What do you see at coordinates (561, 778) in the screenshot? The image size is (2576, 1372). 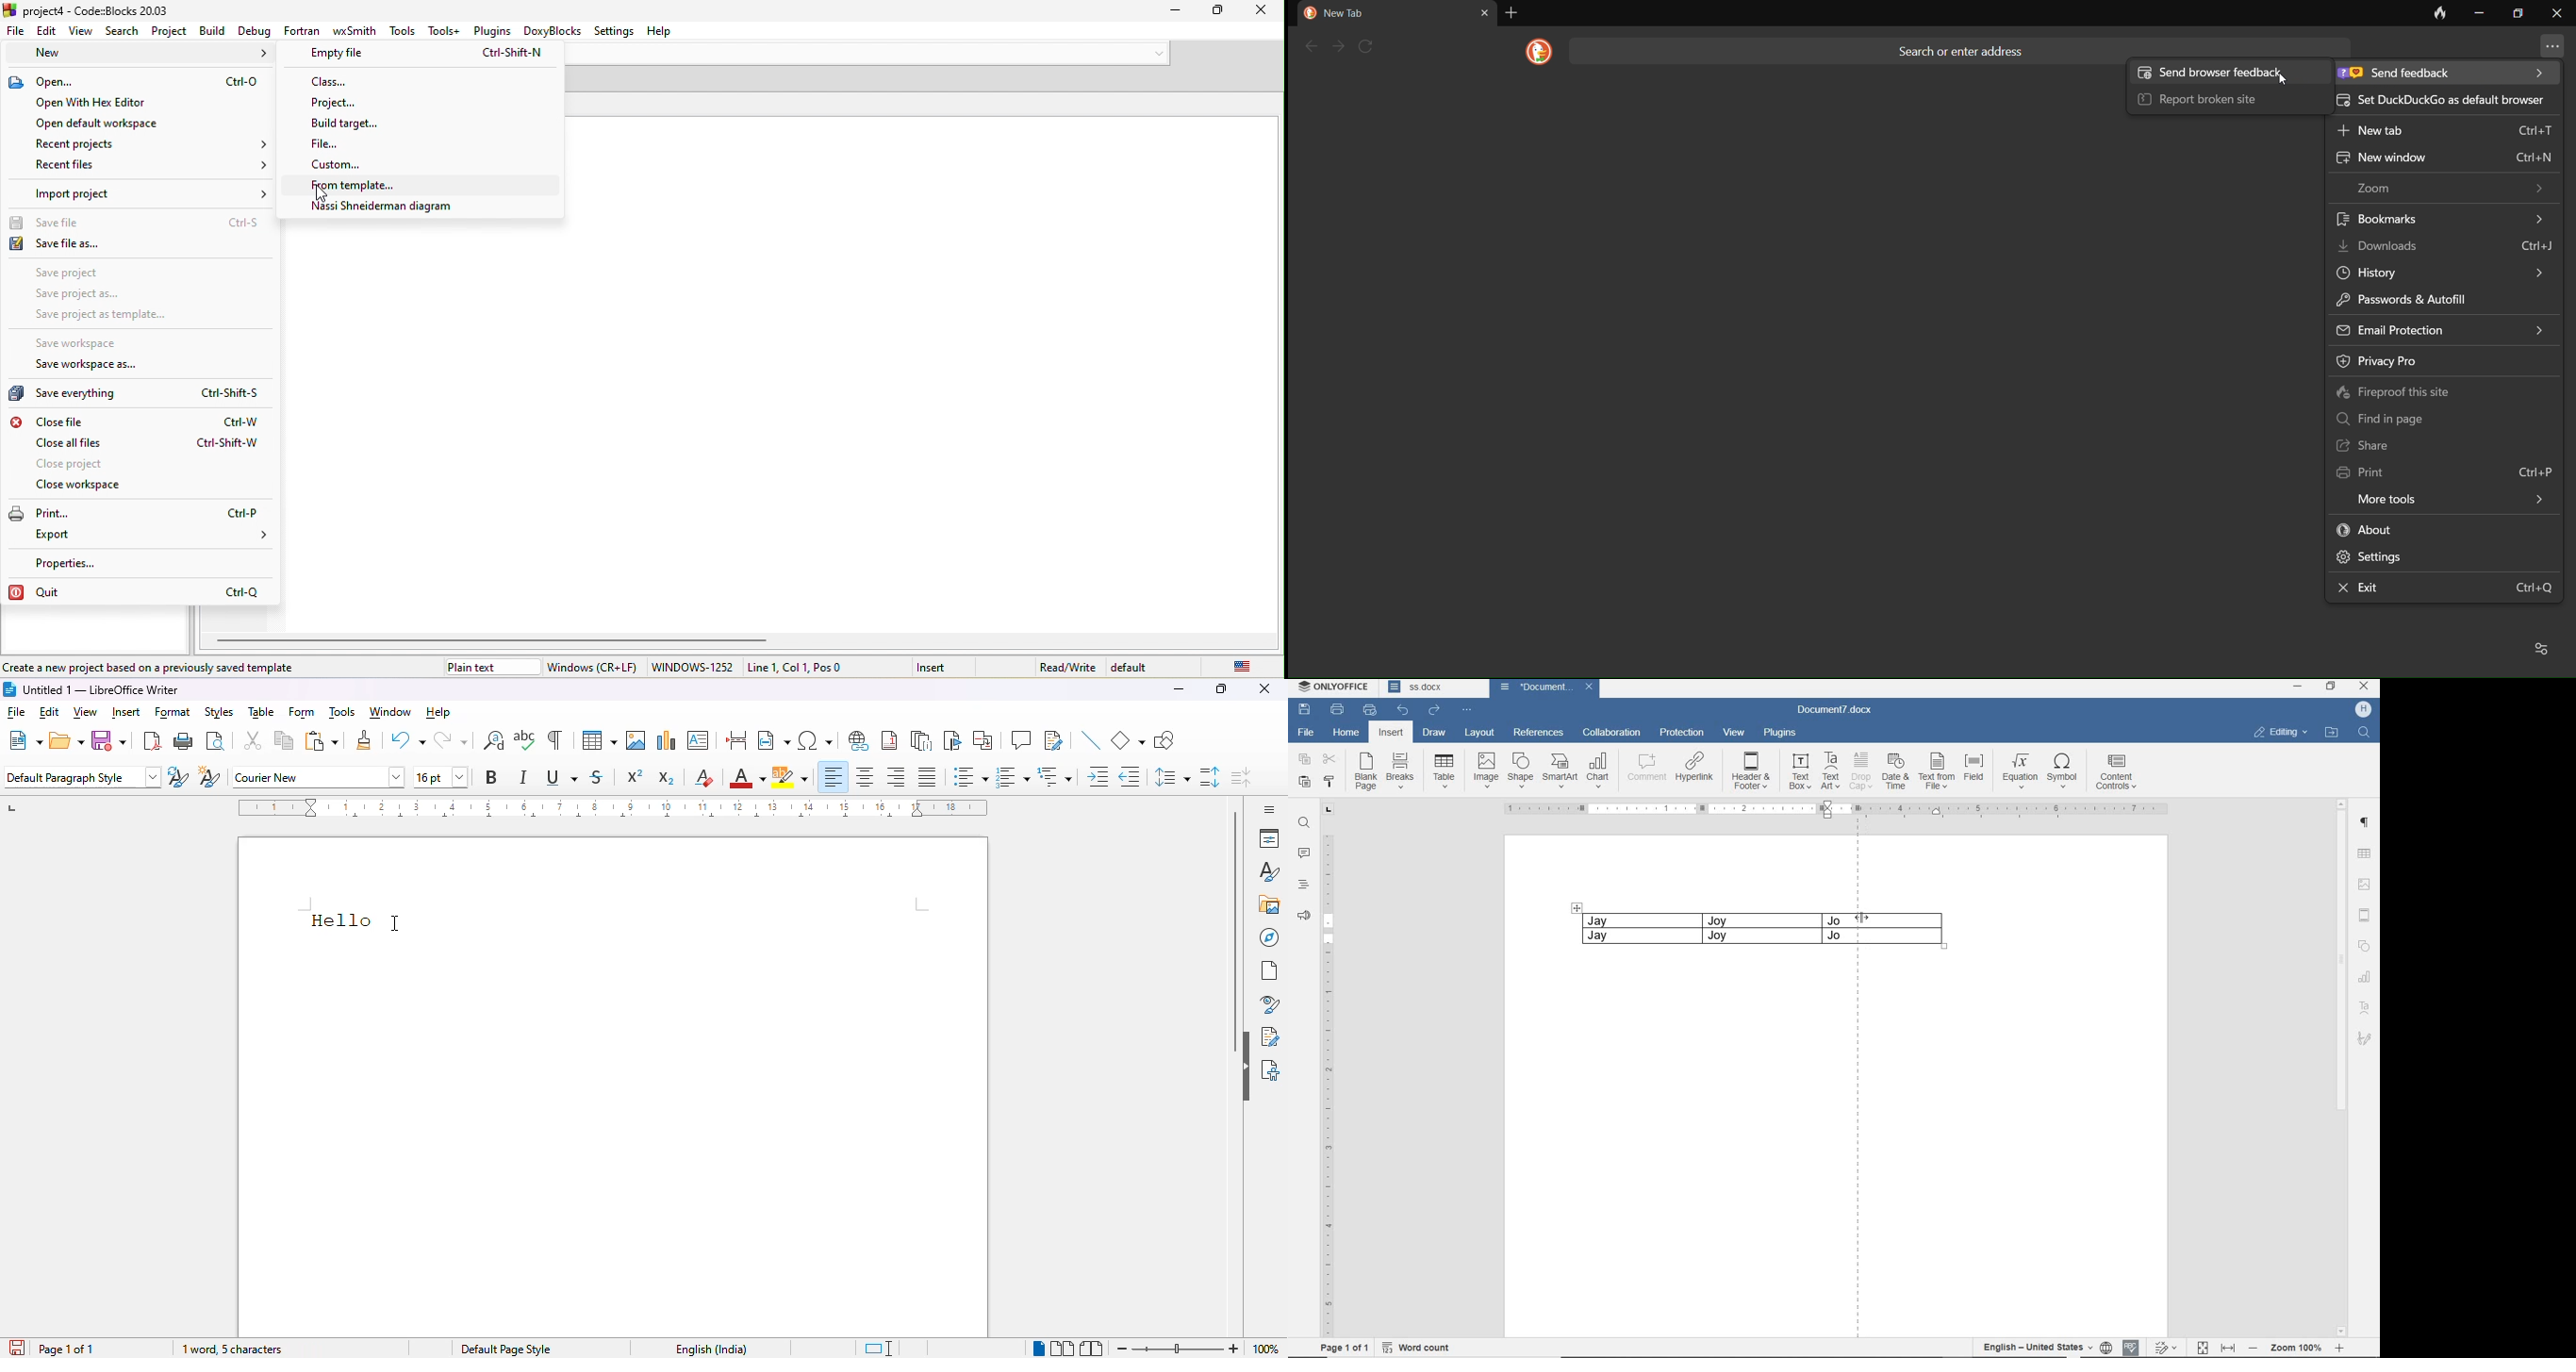 I see `underline` at bounding box center [561, 778].